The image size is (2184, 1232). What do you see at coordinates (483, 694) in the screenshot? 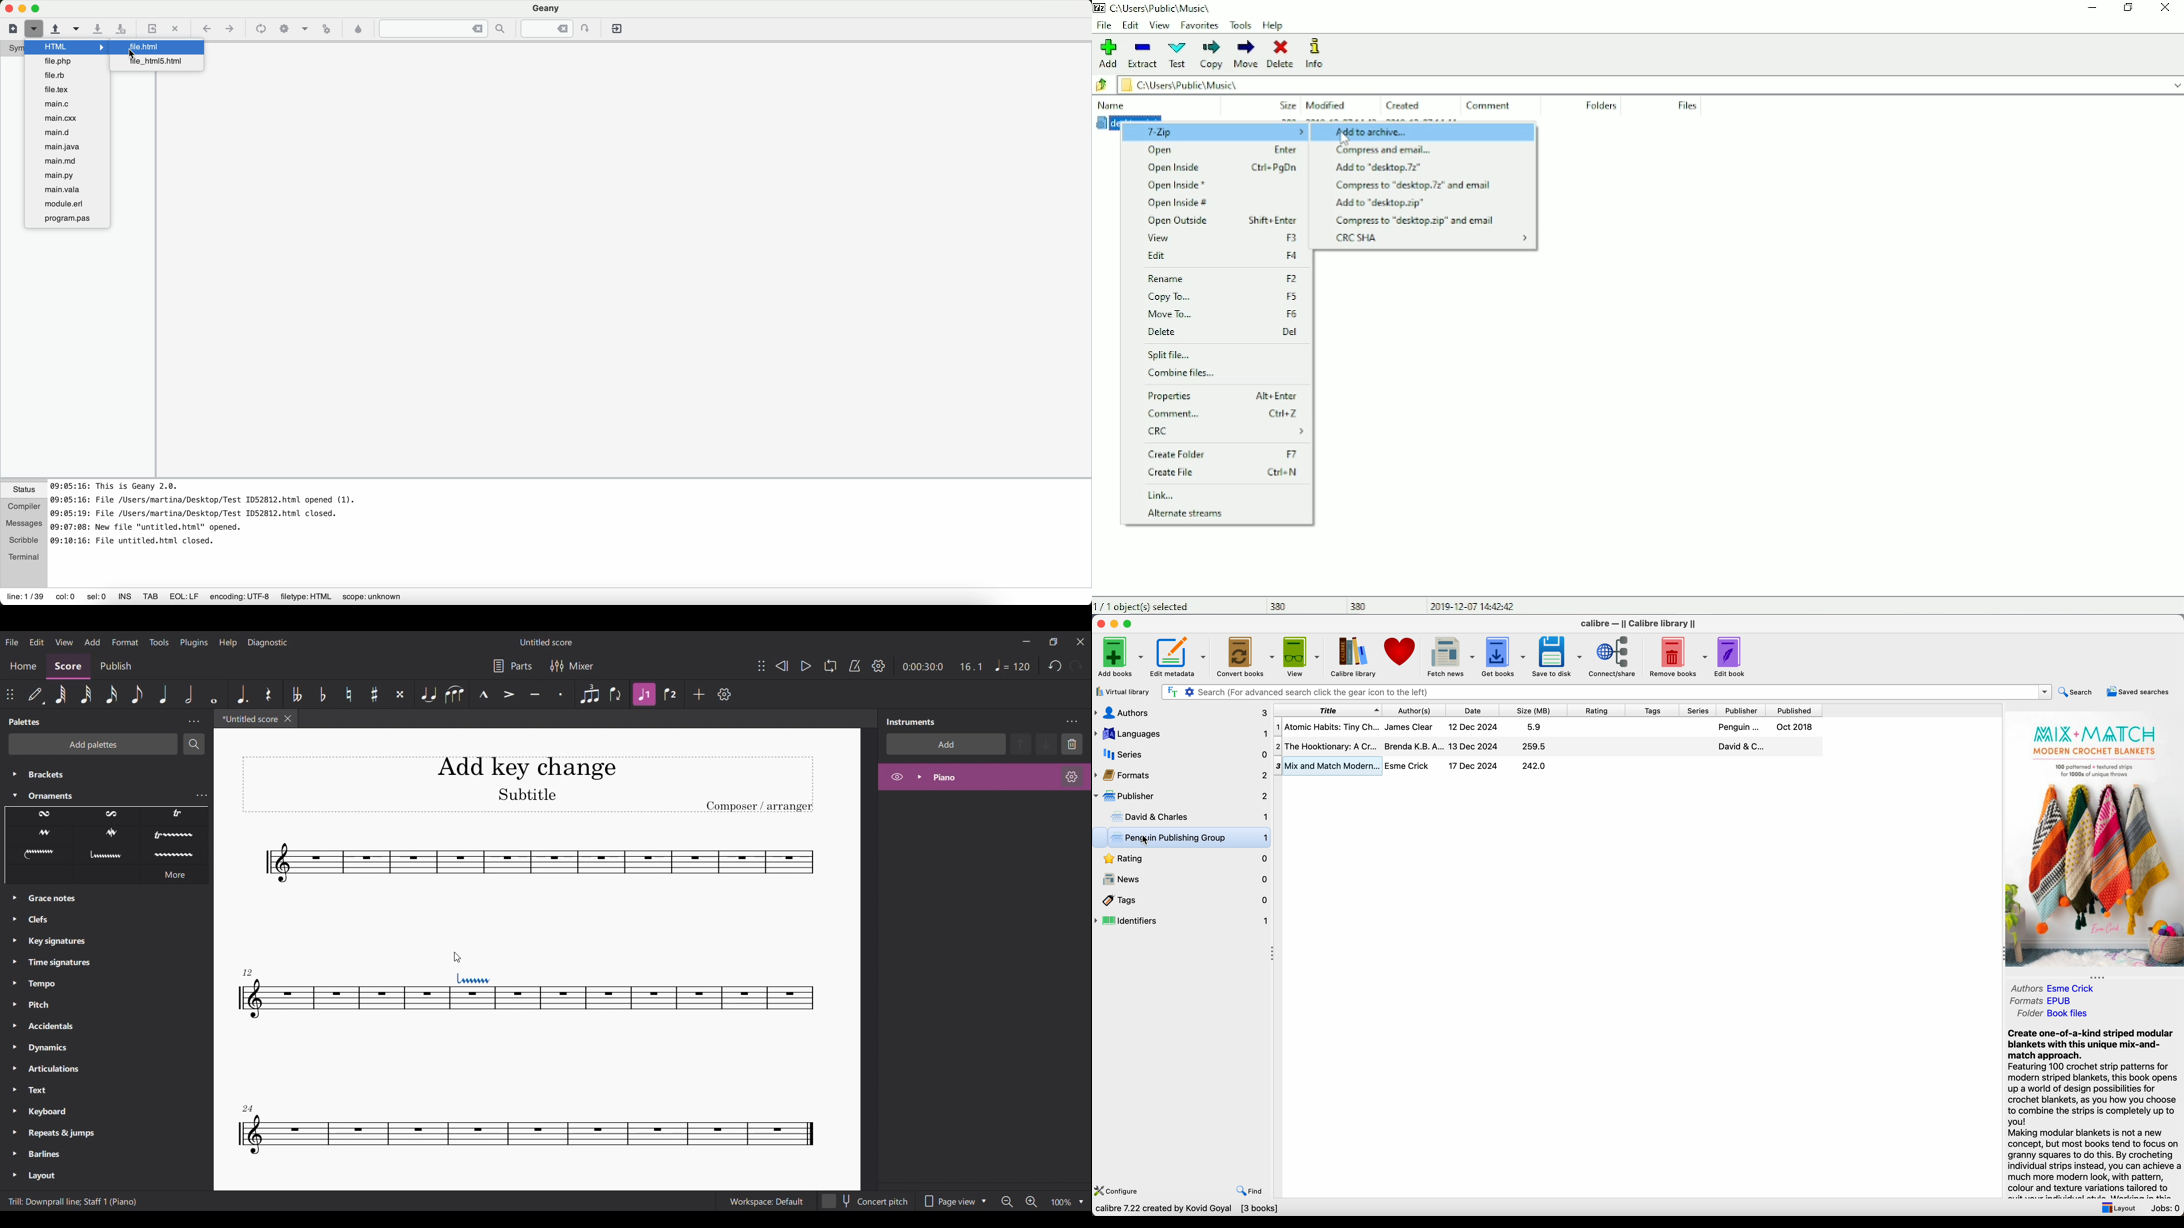
I see `Marcato` at bounding box center [483, 694].